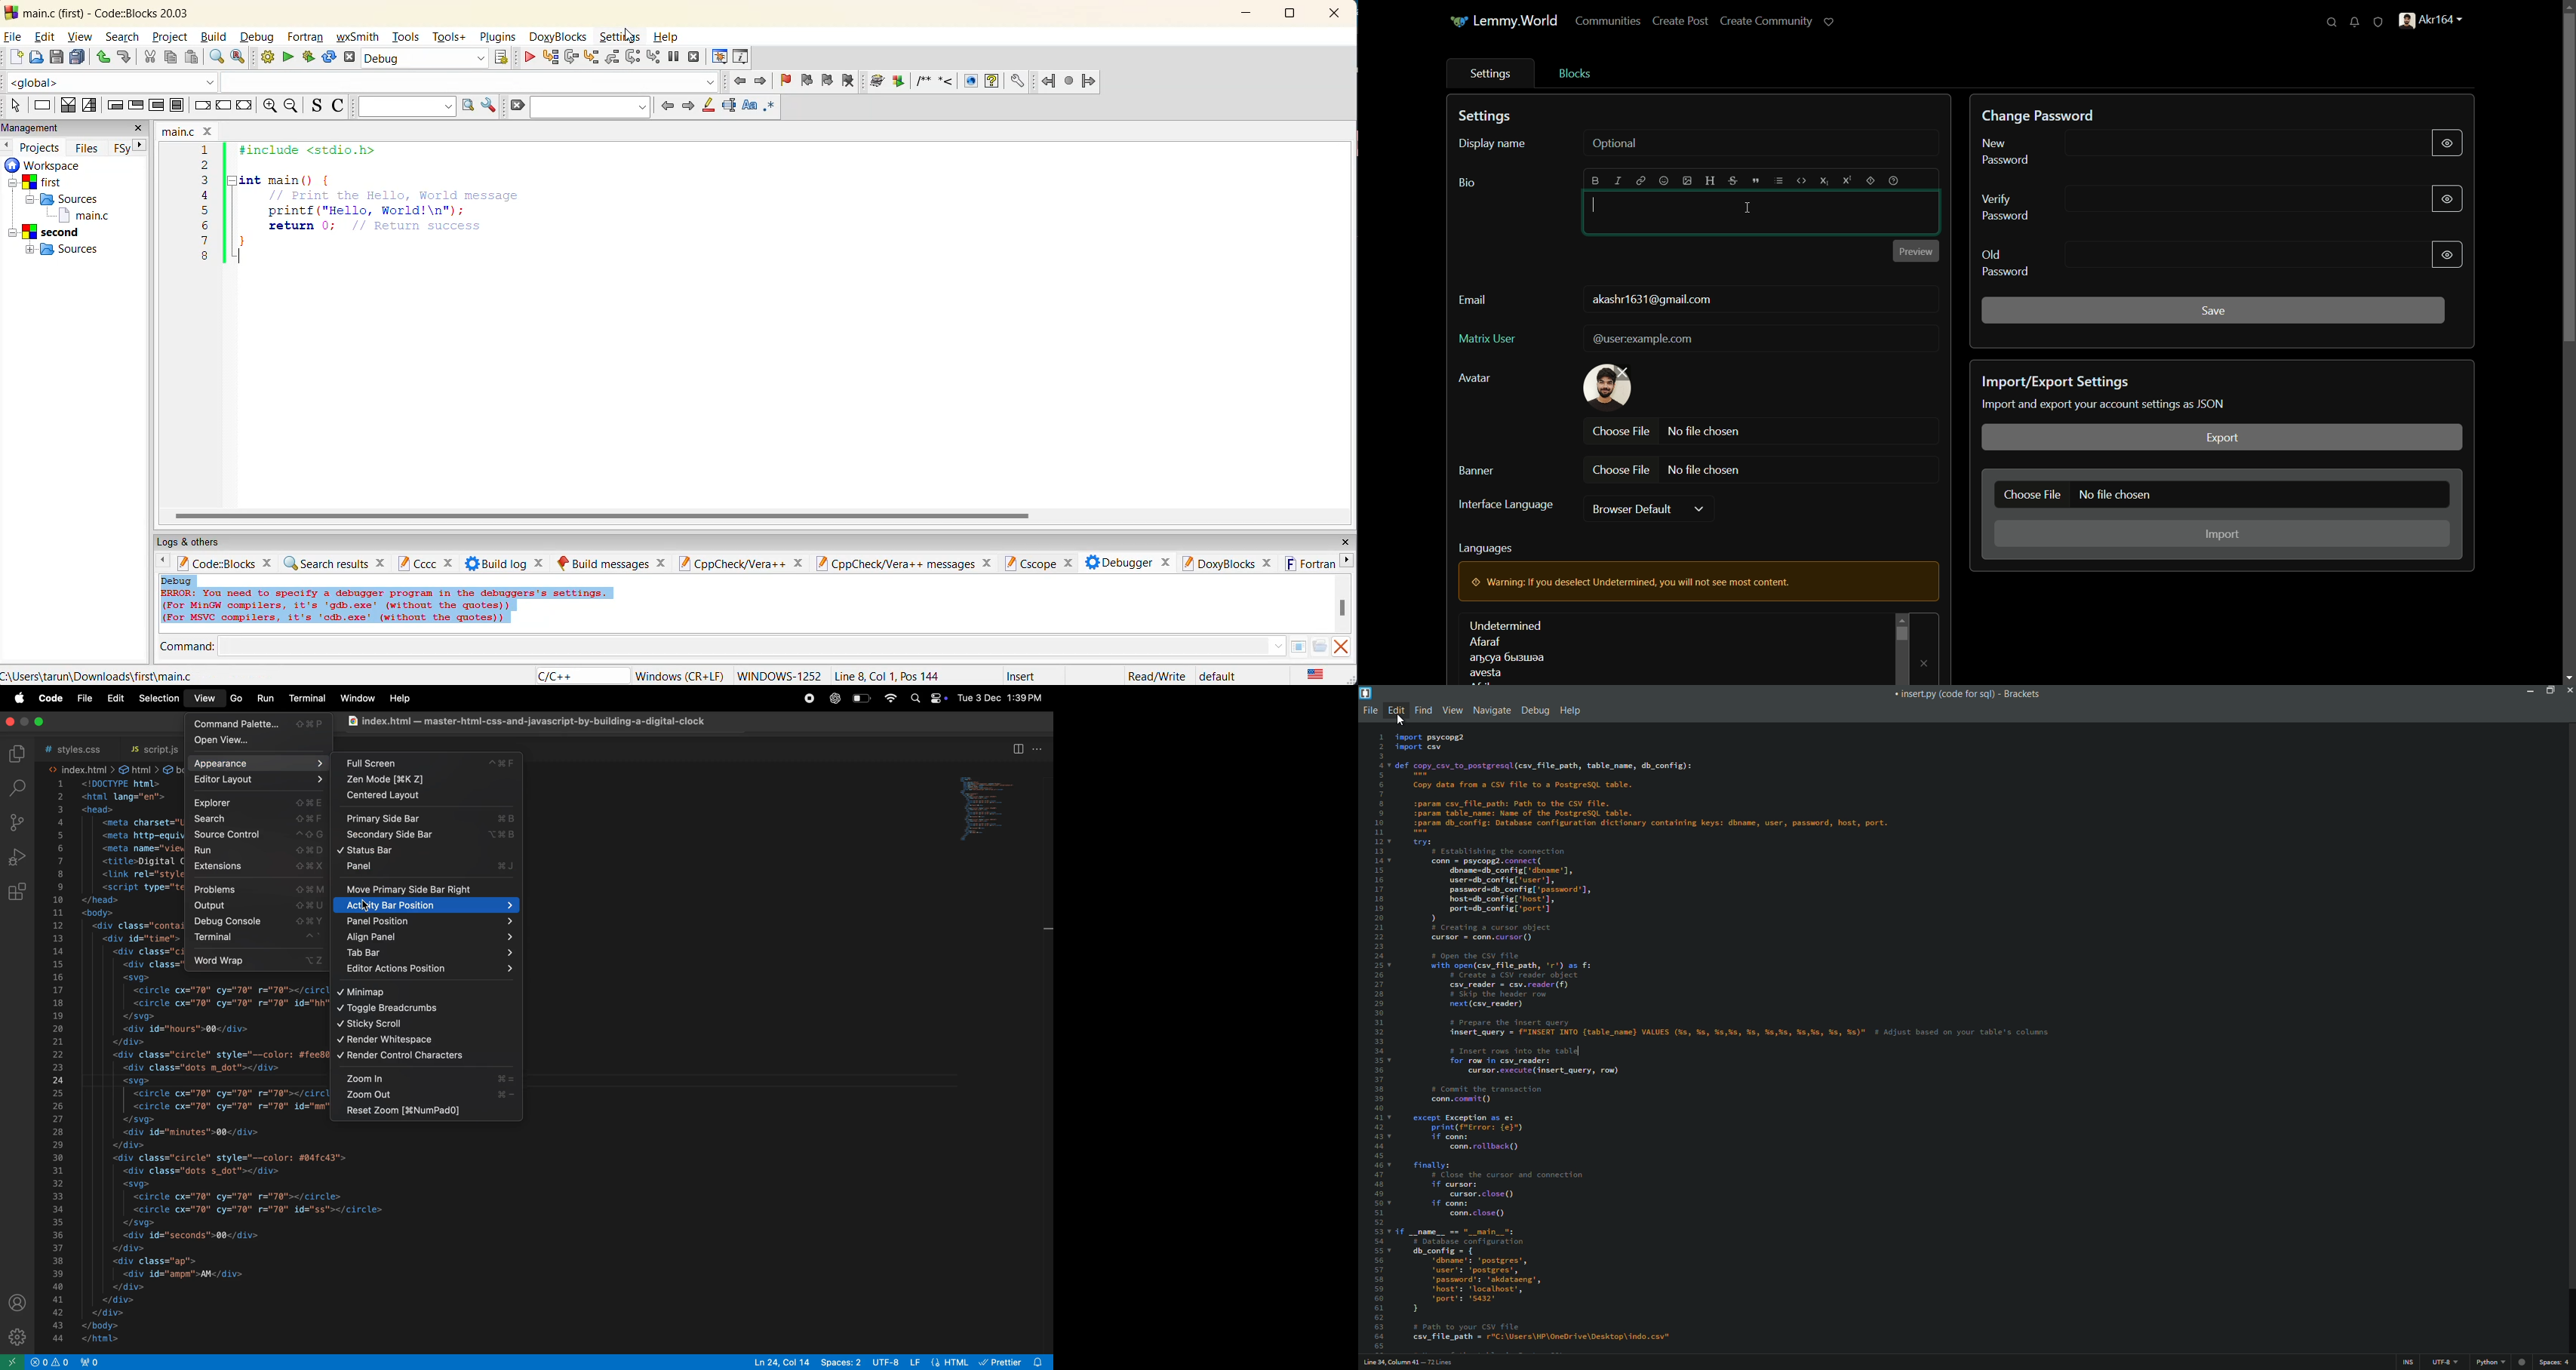 Image resolution: width=2576 pixels, height=1372 pixels. Describe the element at coordinates (1018, 749) in the screenshot. I see `split editor` at that location.